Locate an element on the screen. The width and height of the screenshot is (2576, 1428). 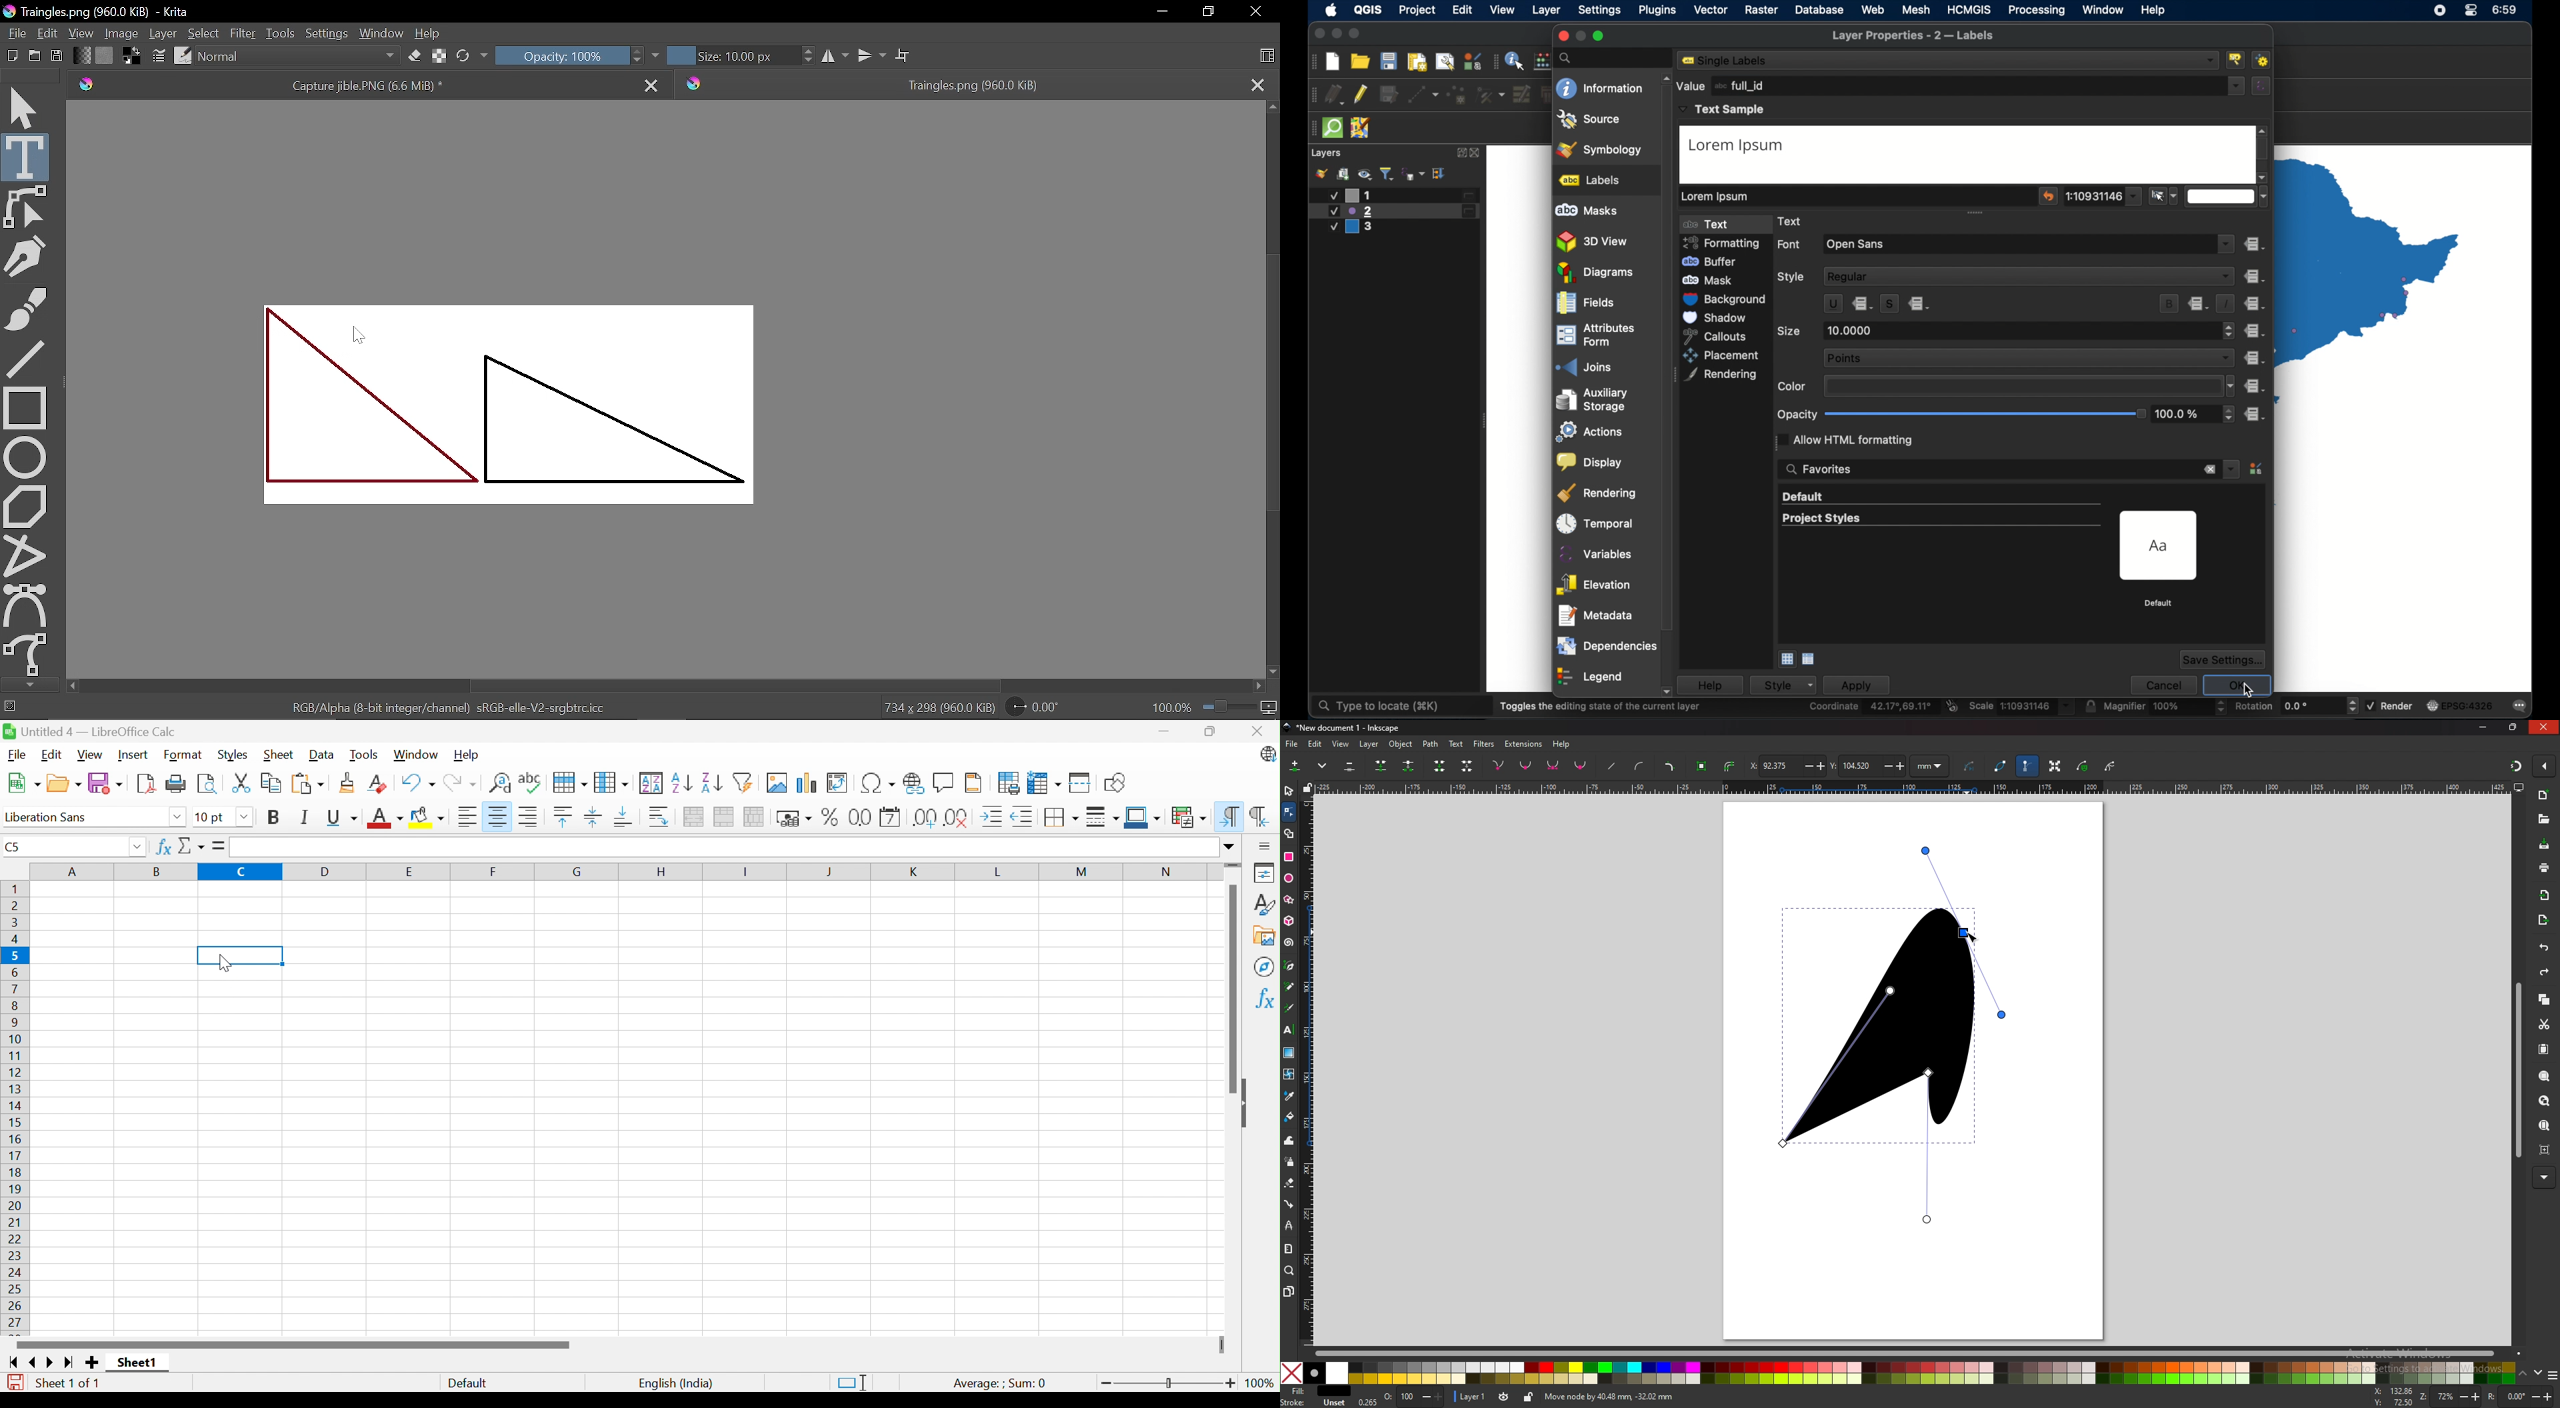
Undo is located at coordinates (418, 781).